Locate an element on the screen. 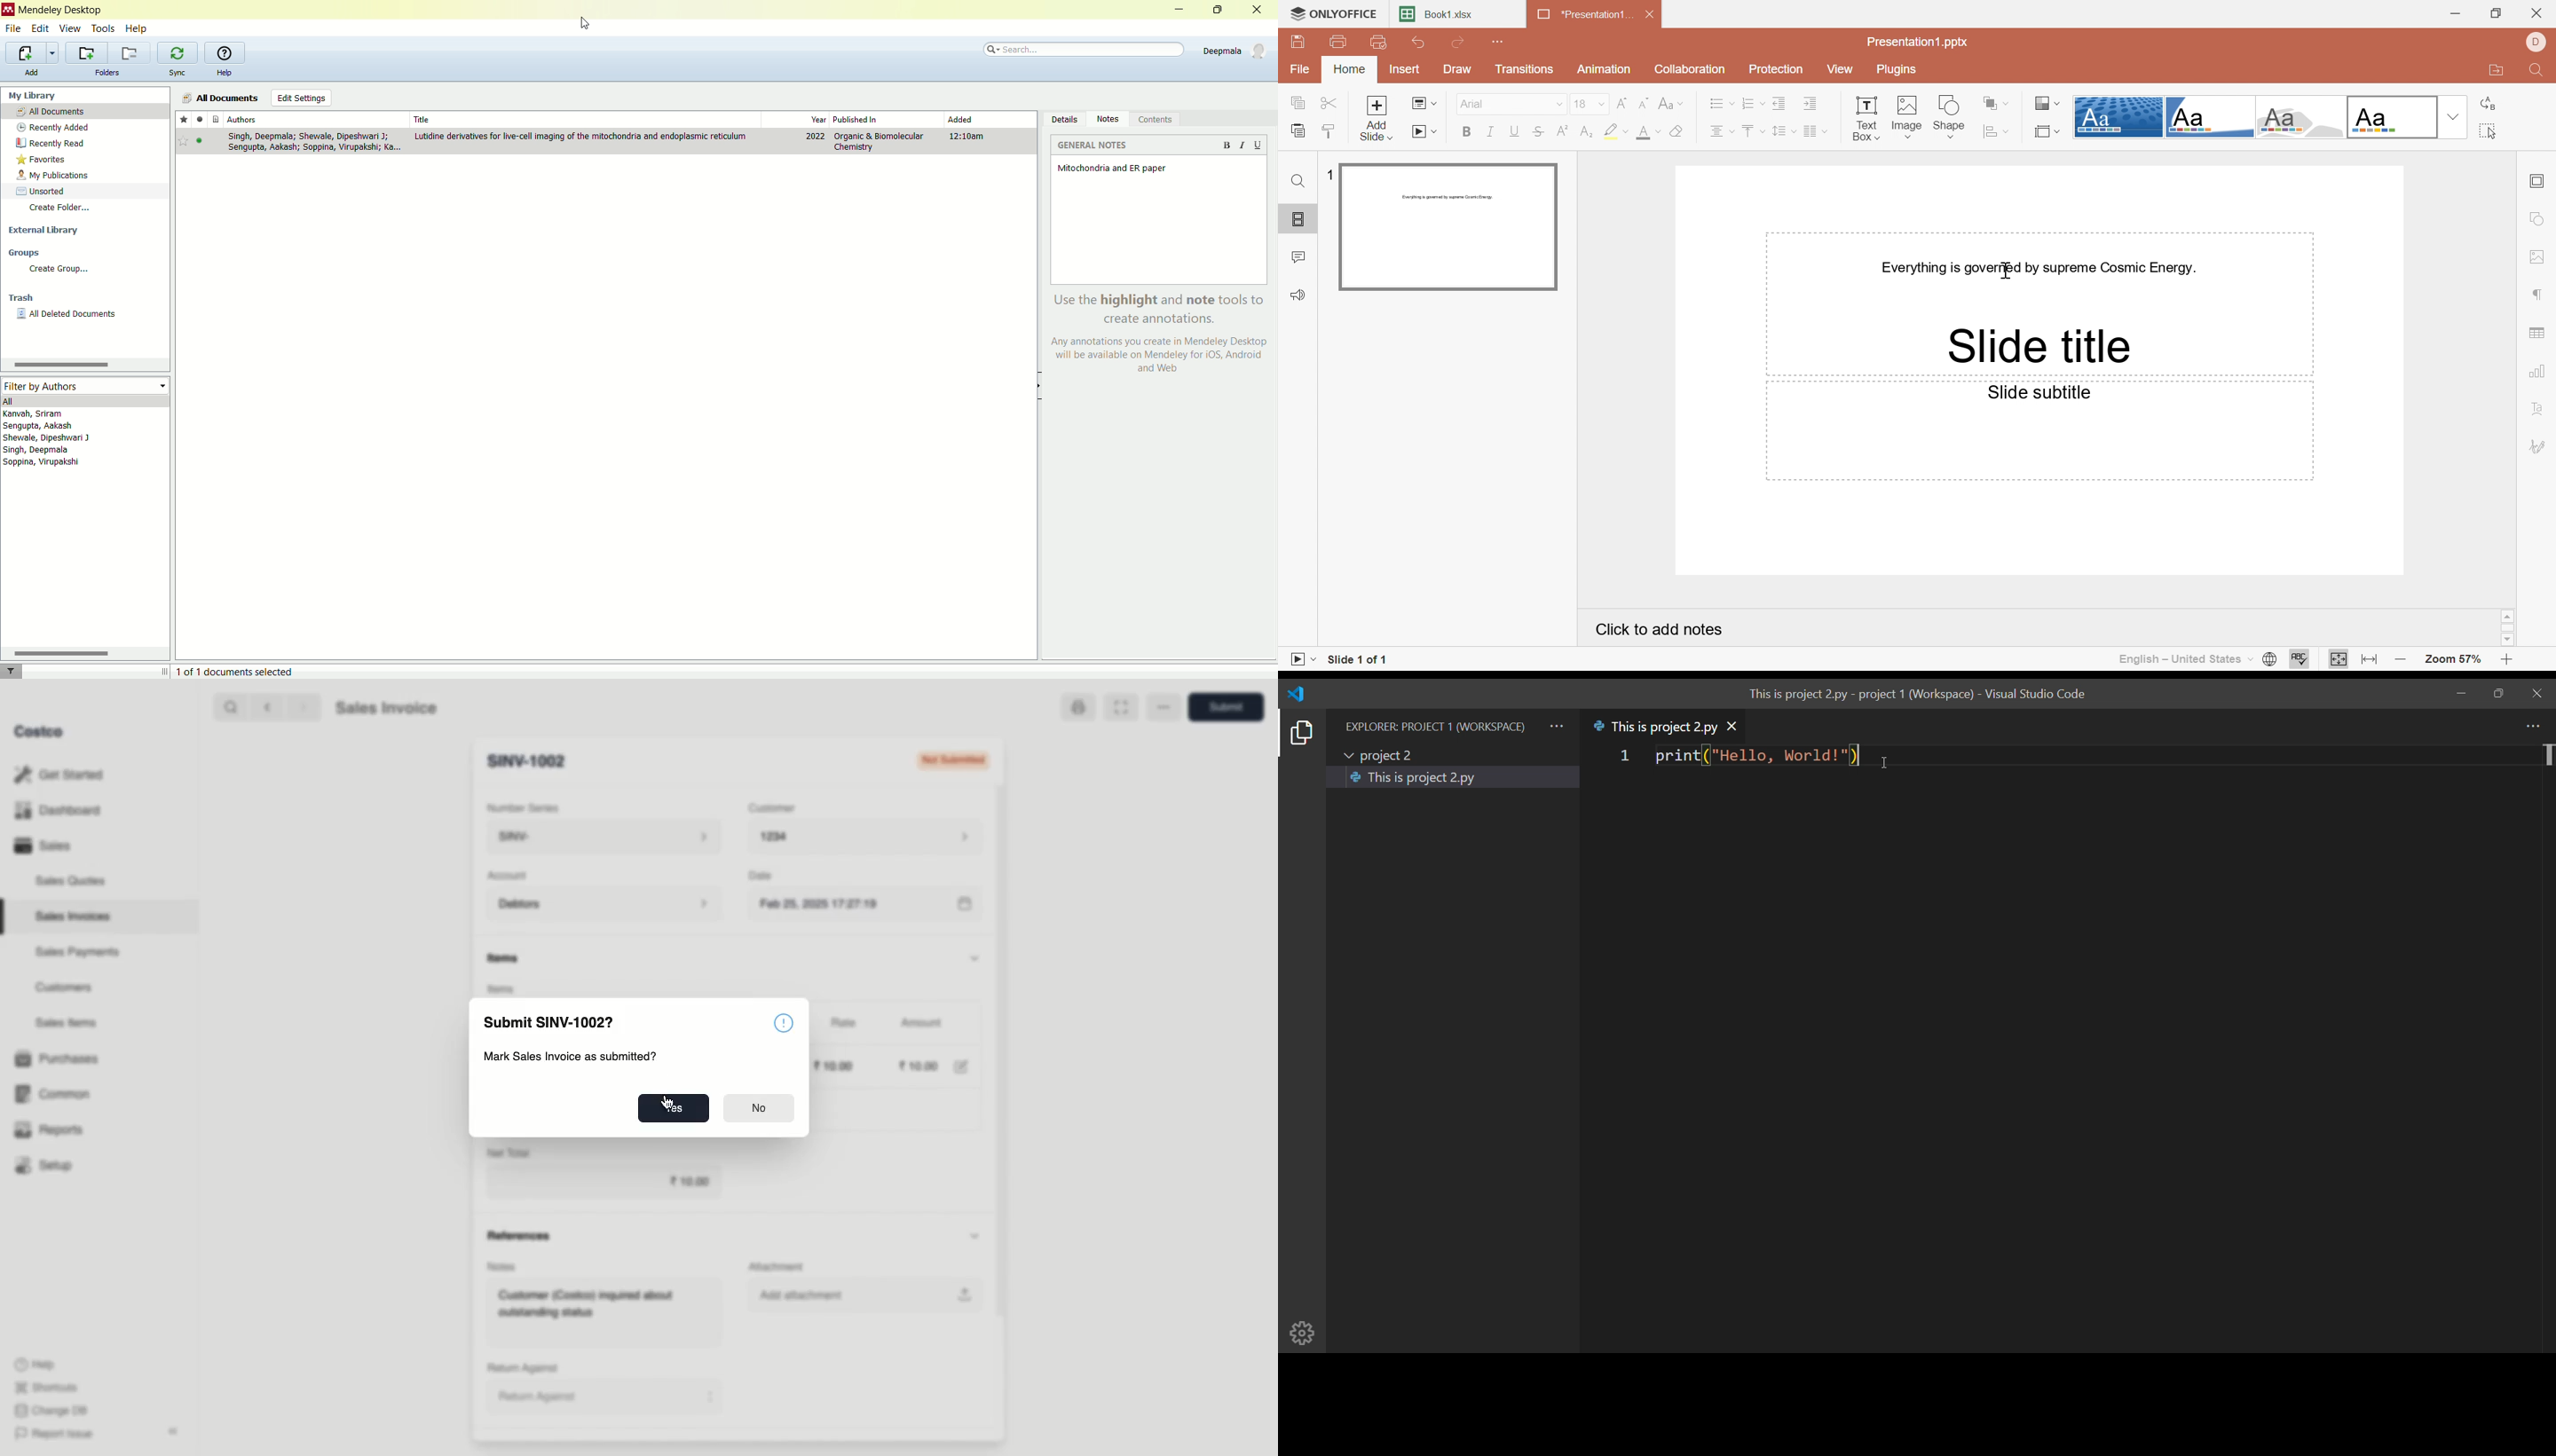 This screenshot has height=1456, width=2576. Dashboard is located at coordinates (62, 808).